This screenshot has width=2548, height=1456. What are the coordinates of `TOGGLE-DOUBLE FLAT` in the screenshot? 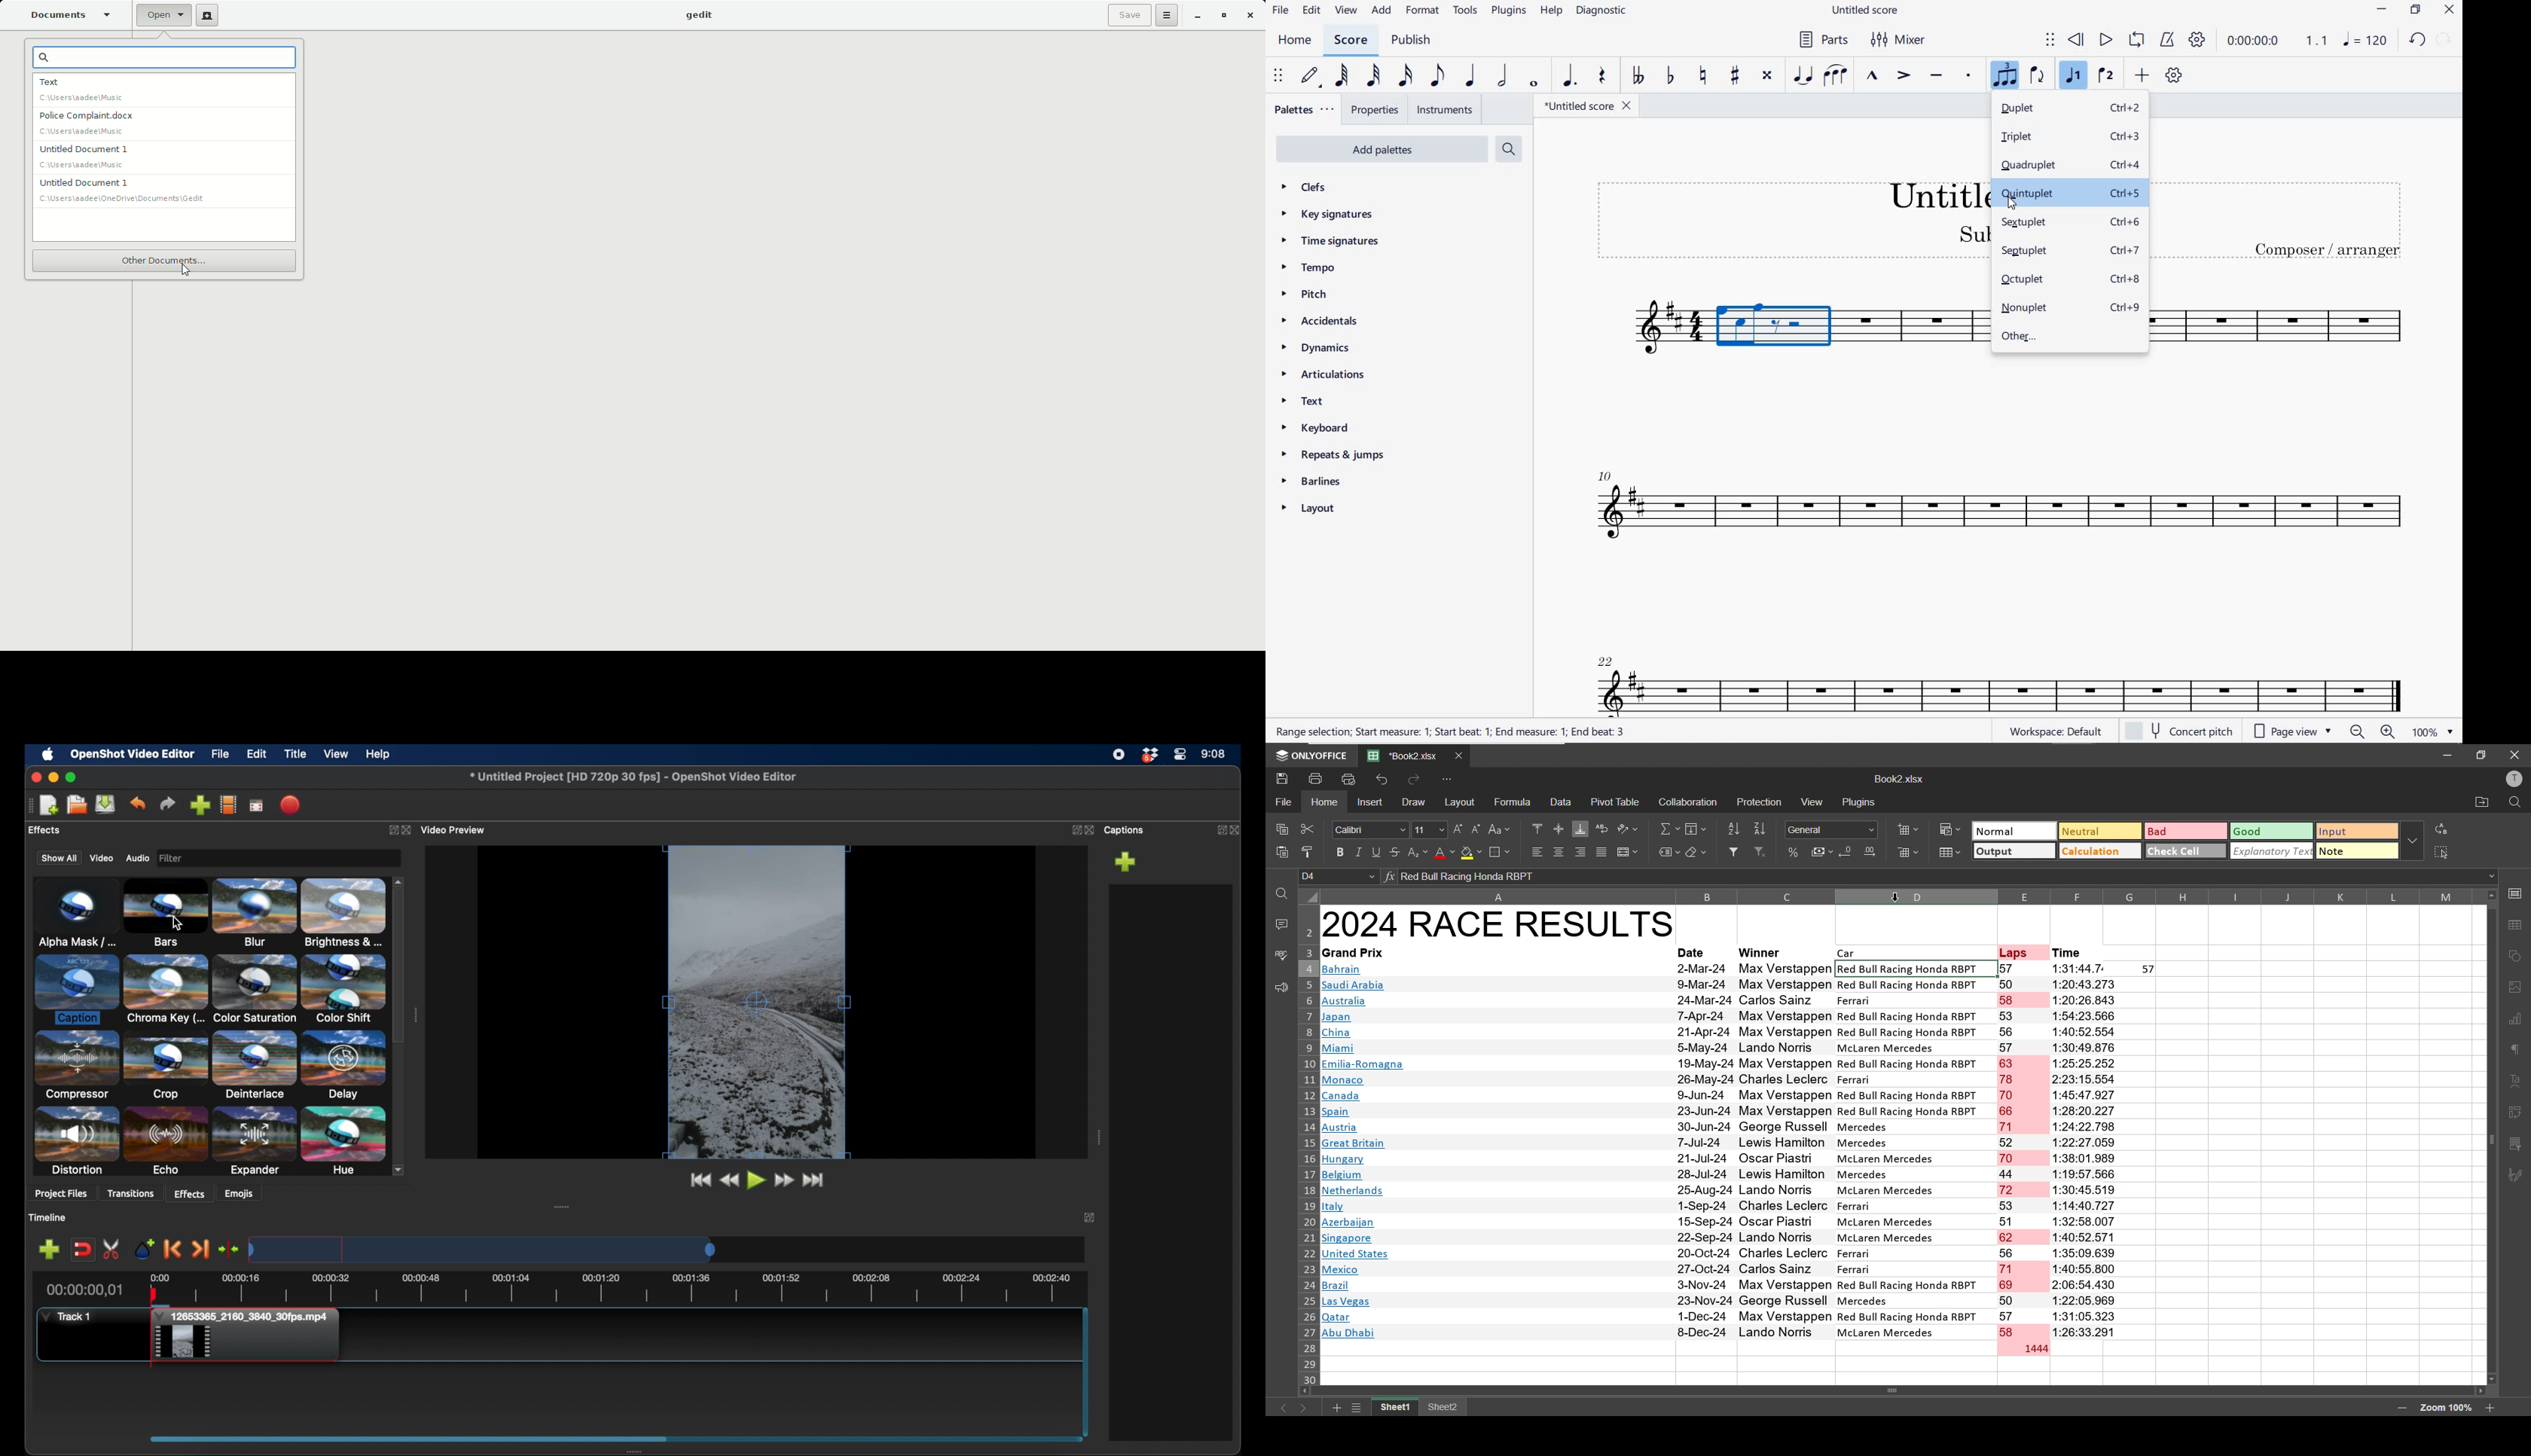 It's located at (1638, 74).